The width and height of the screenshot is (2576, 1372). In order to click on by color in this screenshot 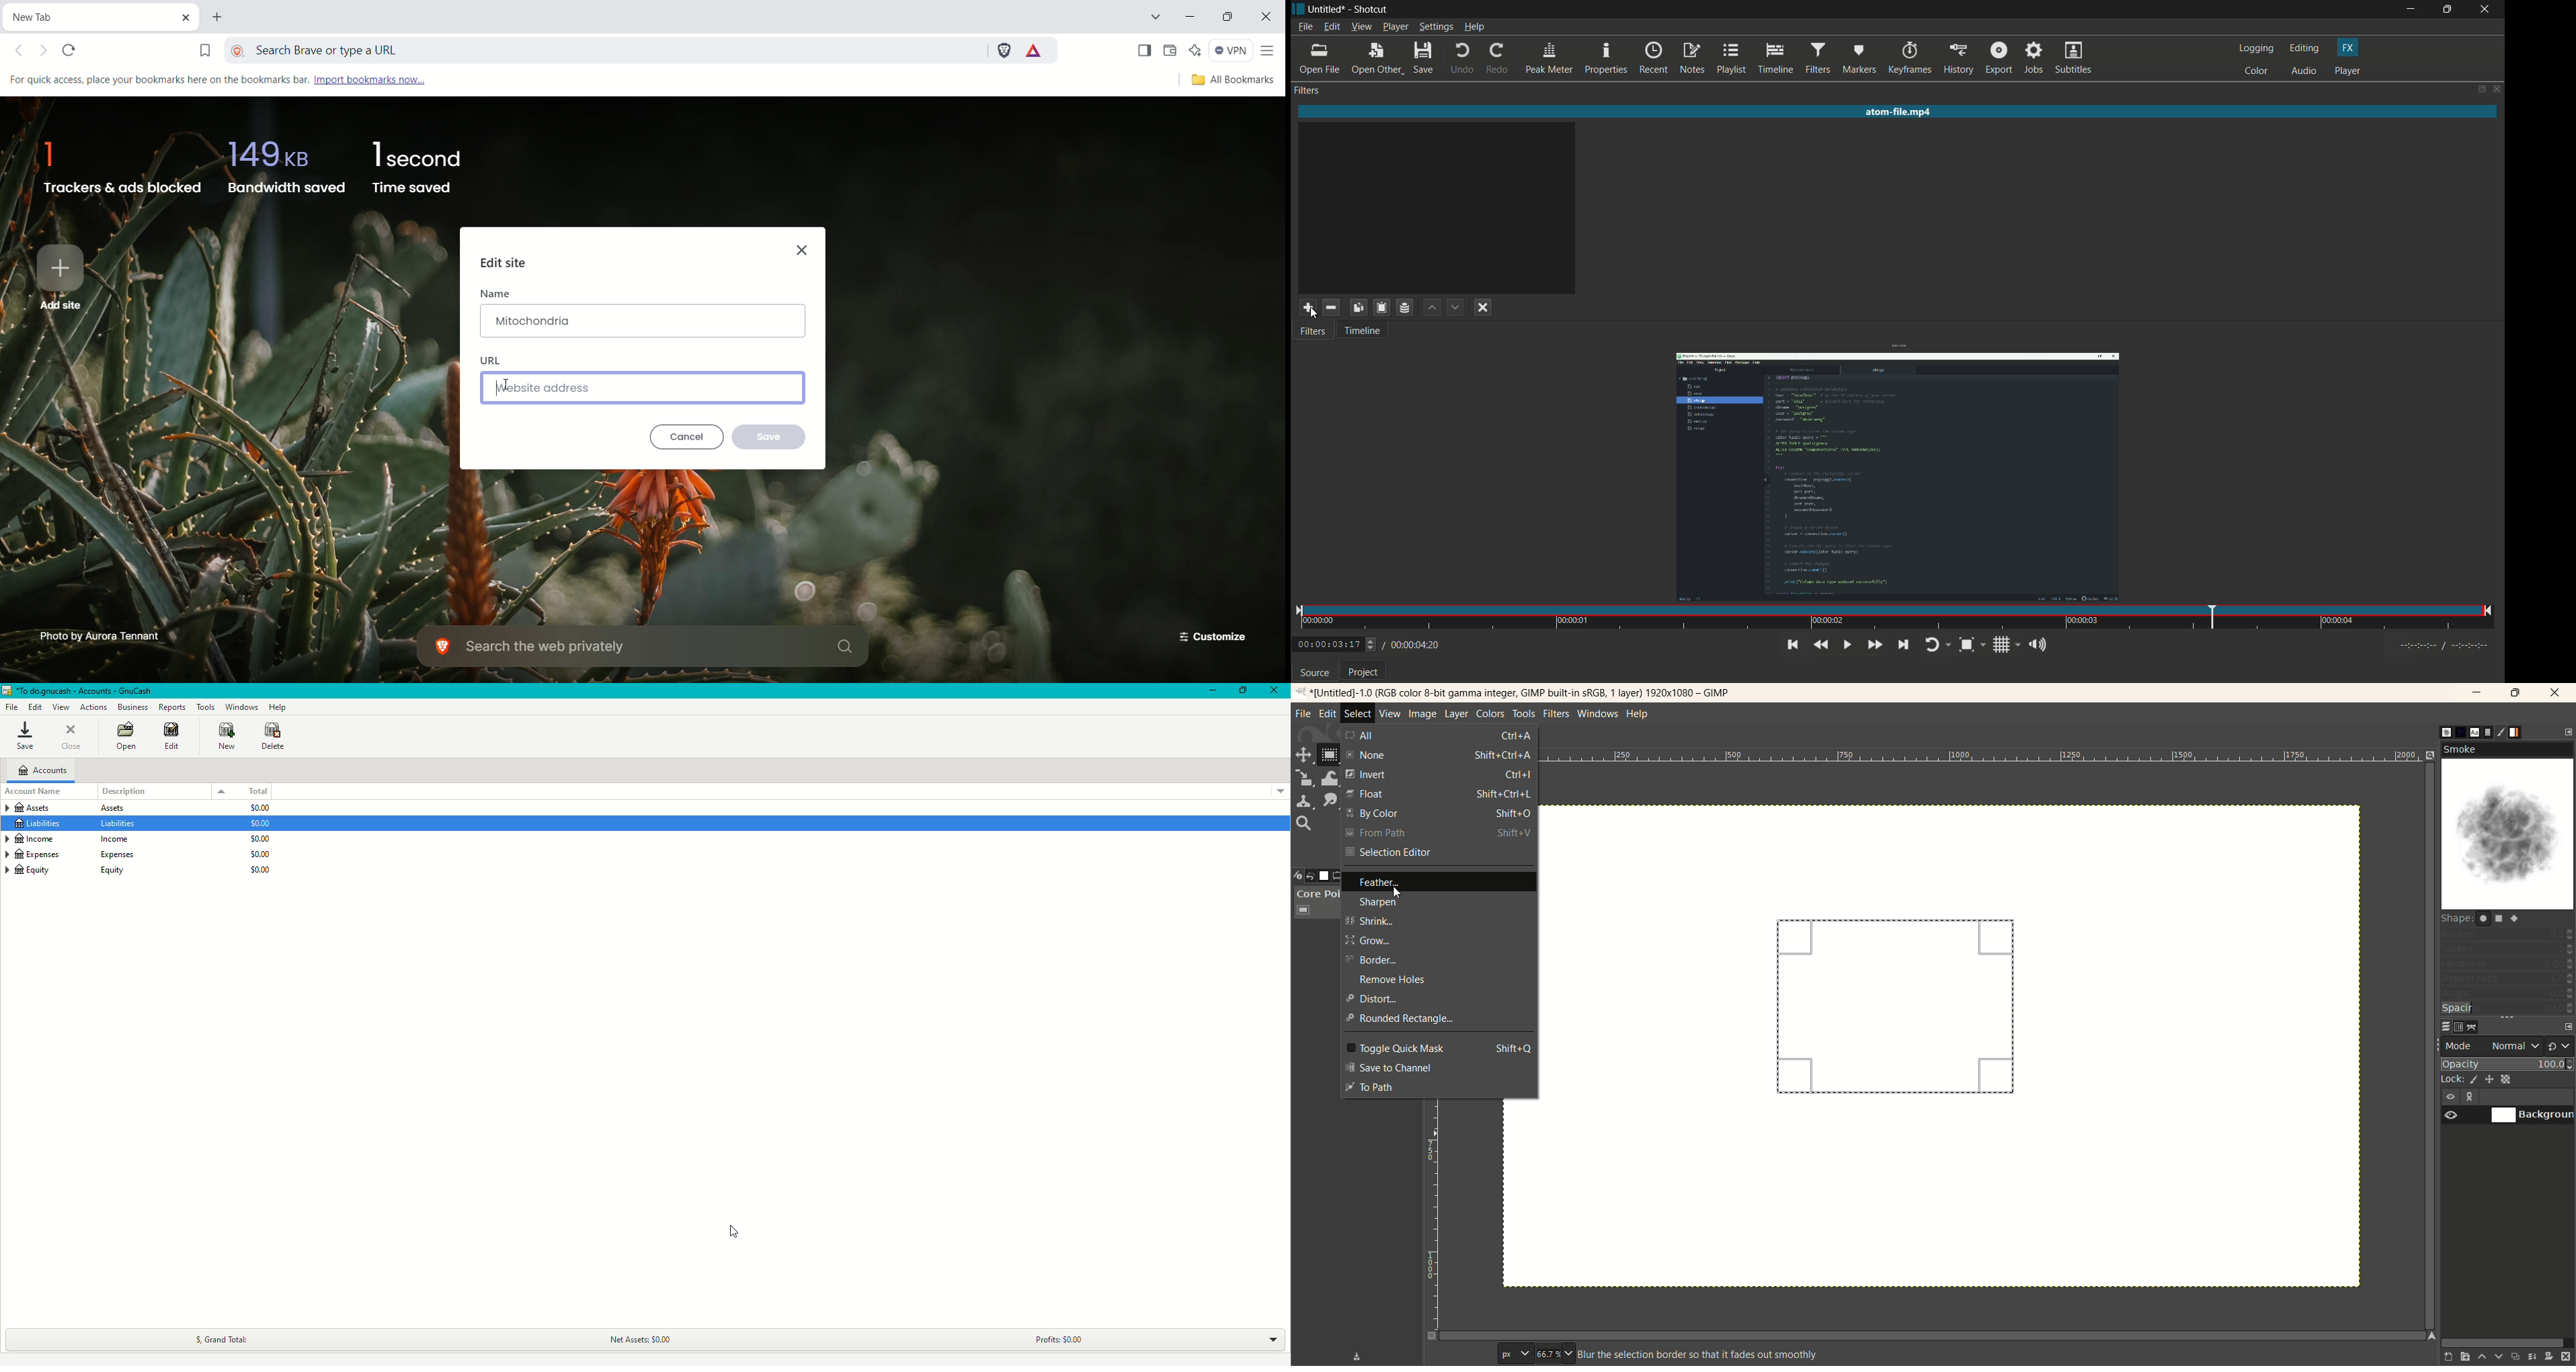, I will do `click(1439, 814)`.